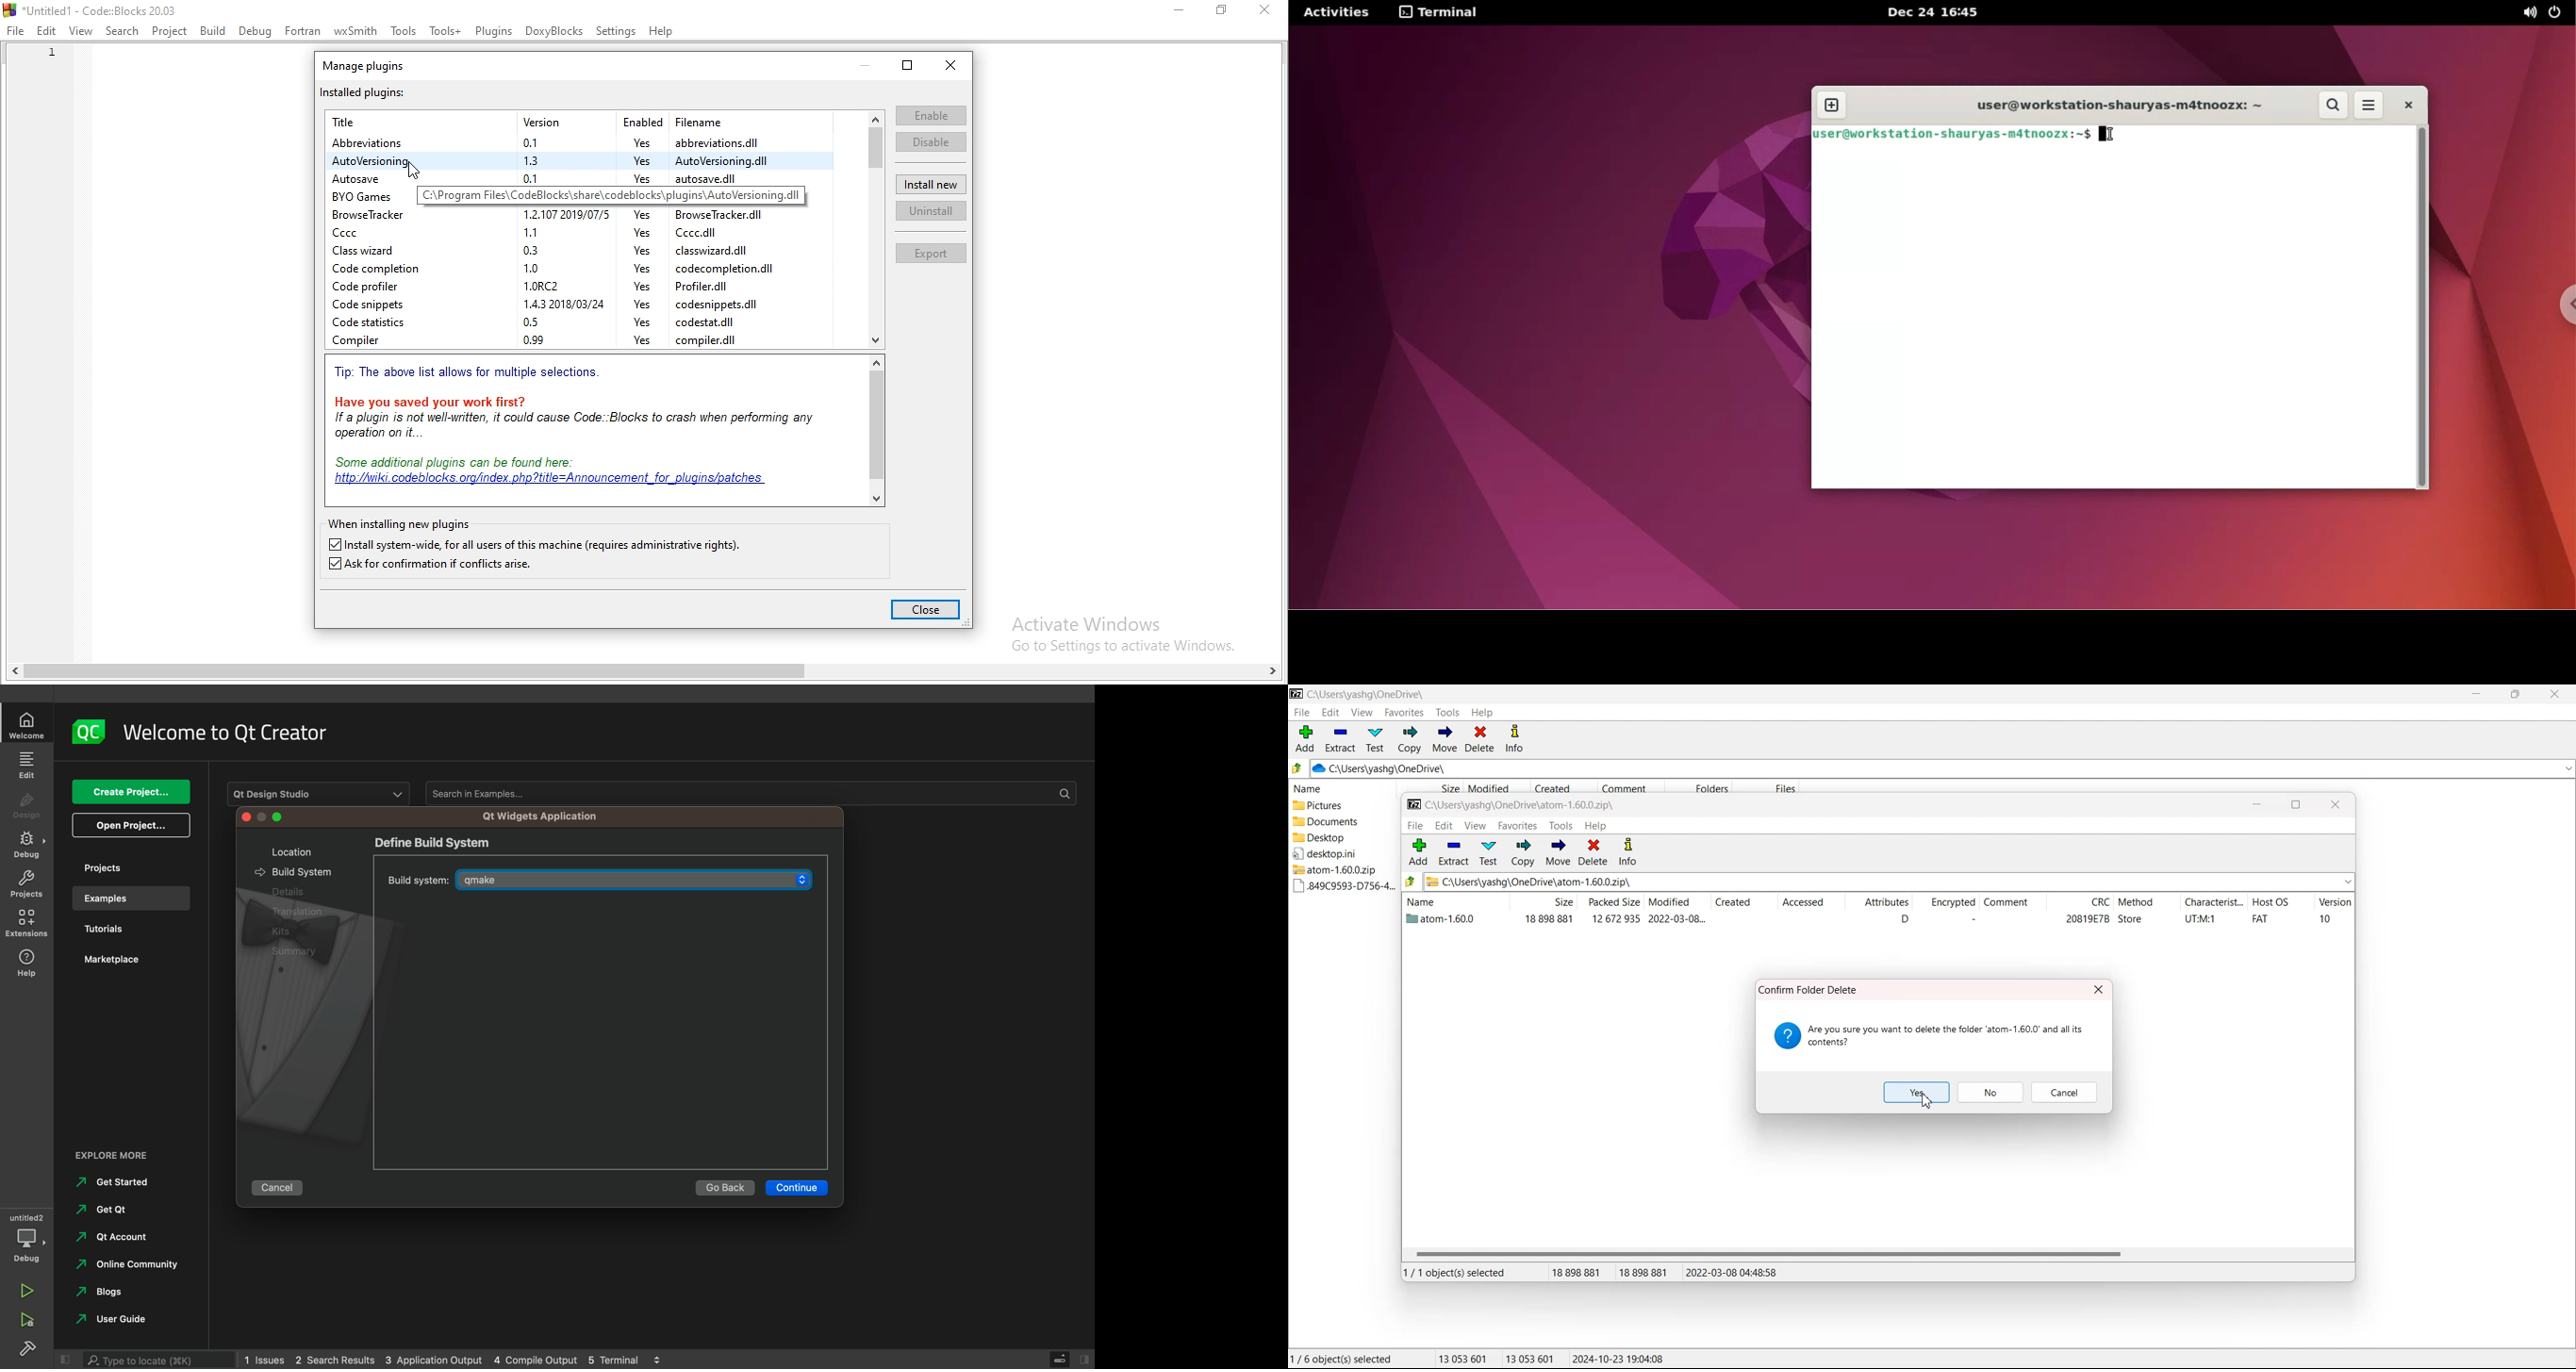  What do you see at coordinates (29, 725) in the screenshot?
I see `home` at bounding box center [29, 725].